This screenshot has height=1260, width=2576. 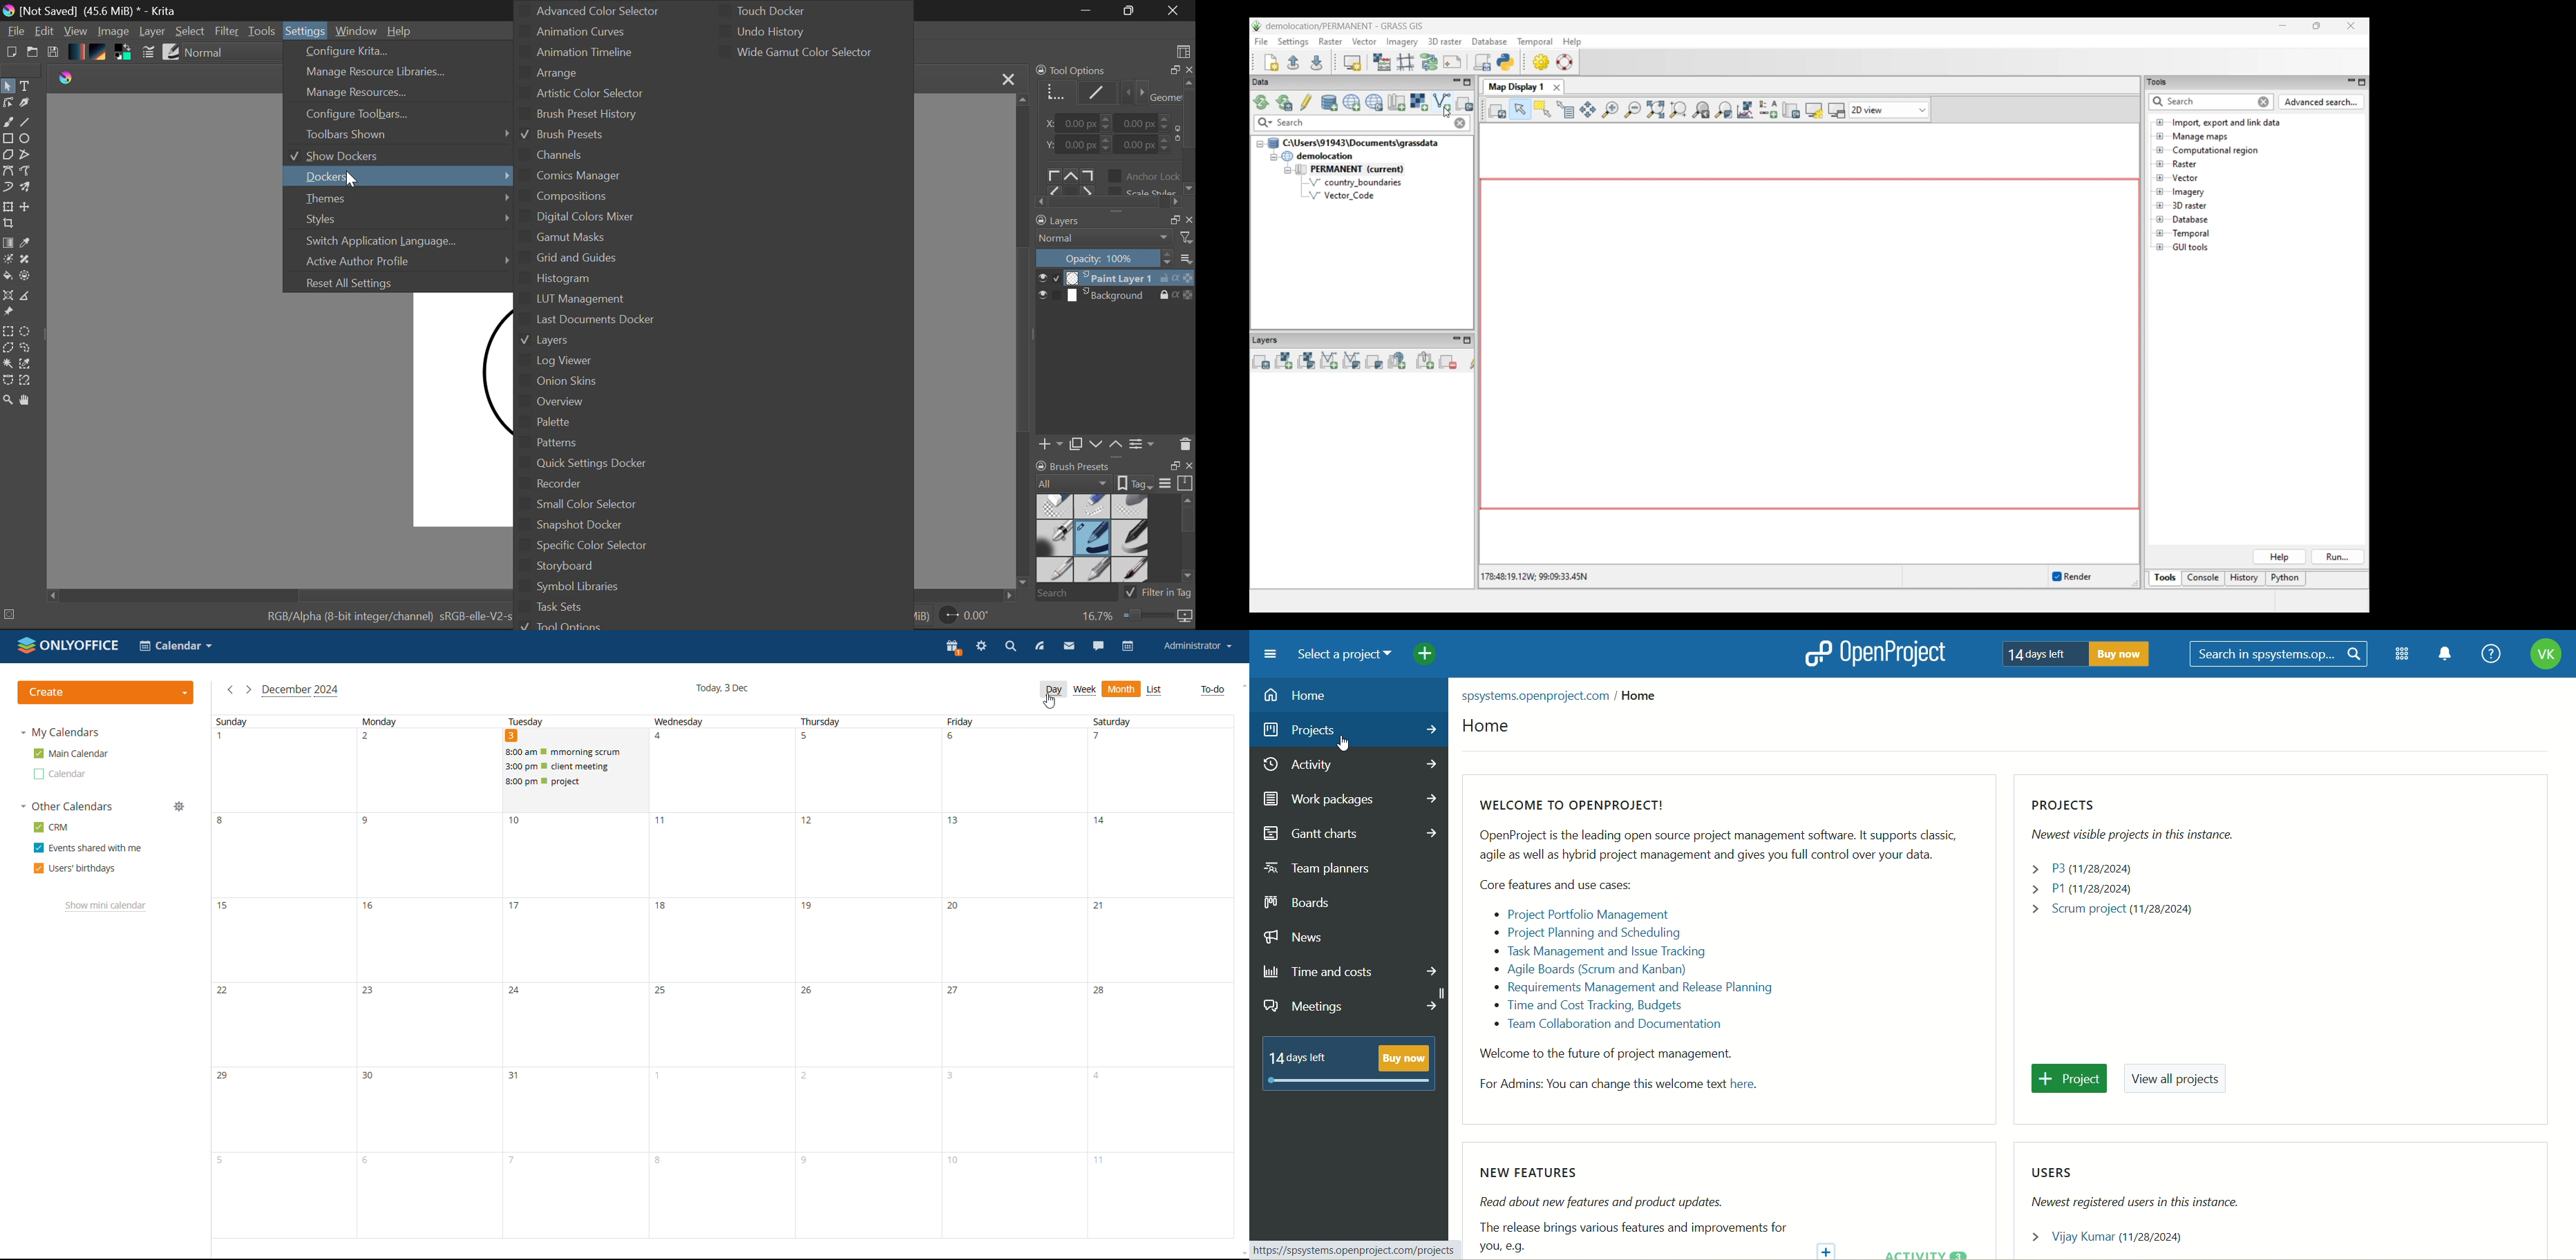 What do you see at coordinates (1087, 11) in the screenshot?
I see `Restore Down` at bounding box center [1087, 11].